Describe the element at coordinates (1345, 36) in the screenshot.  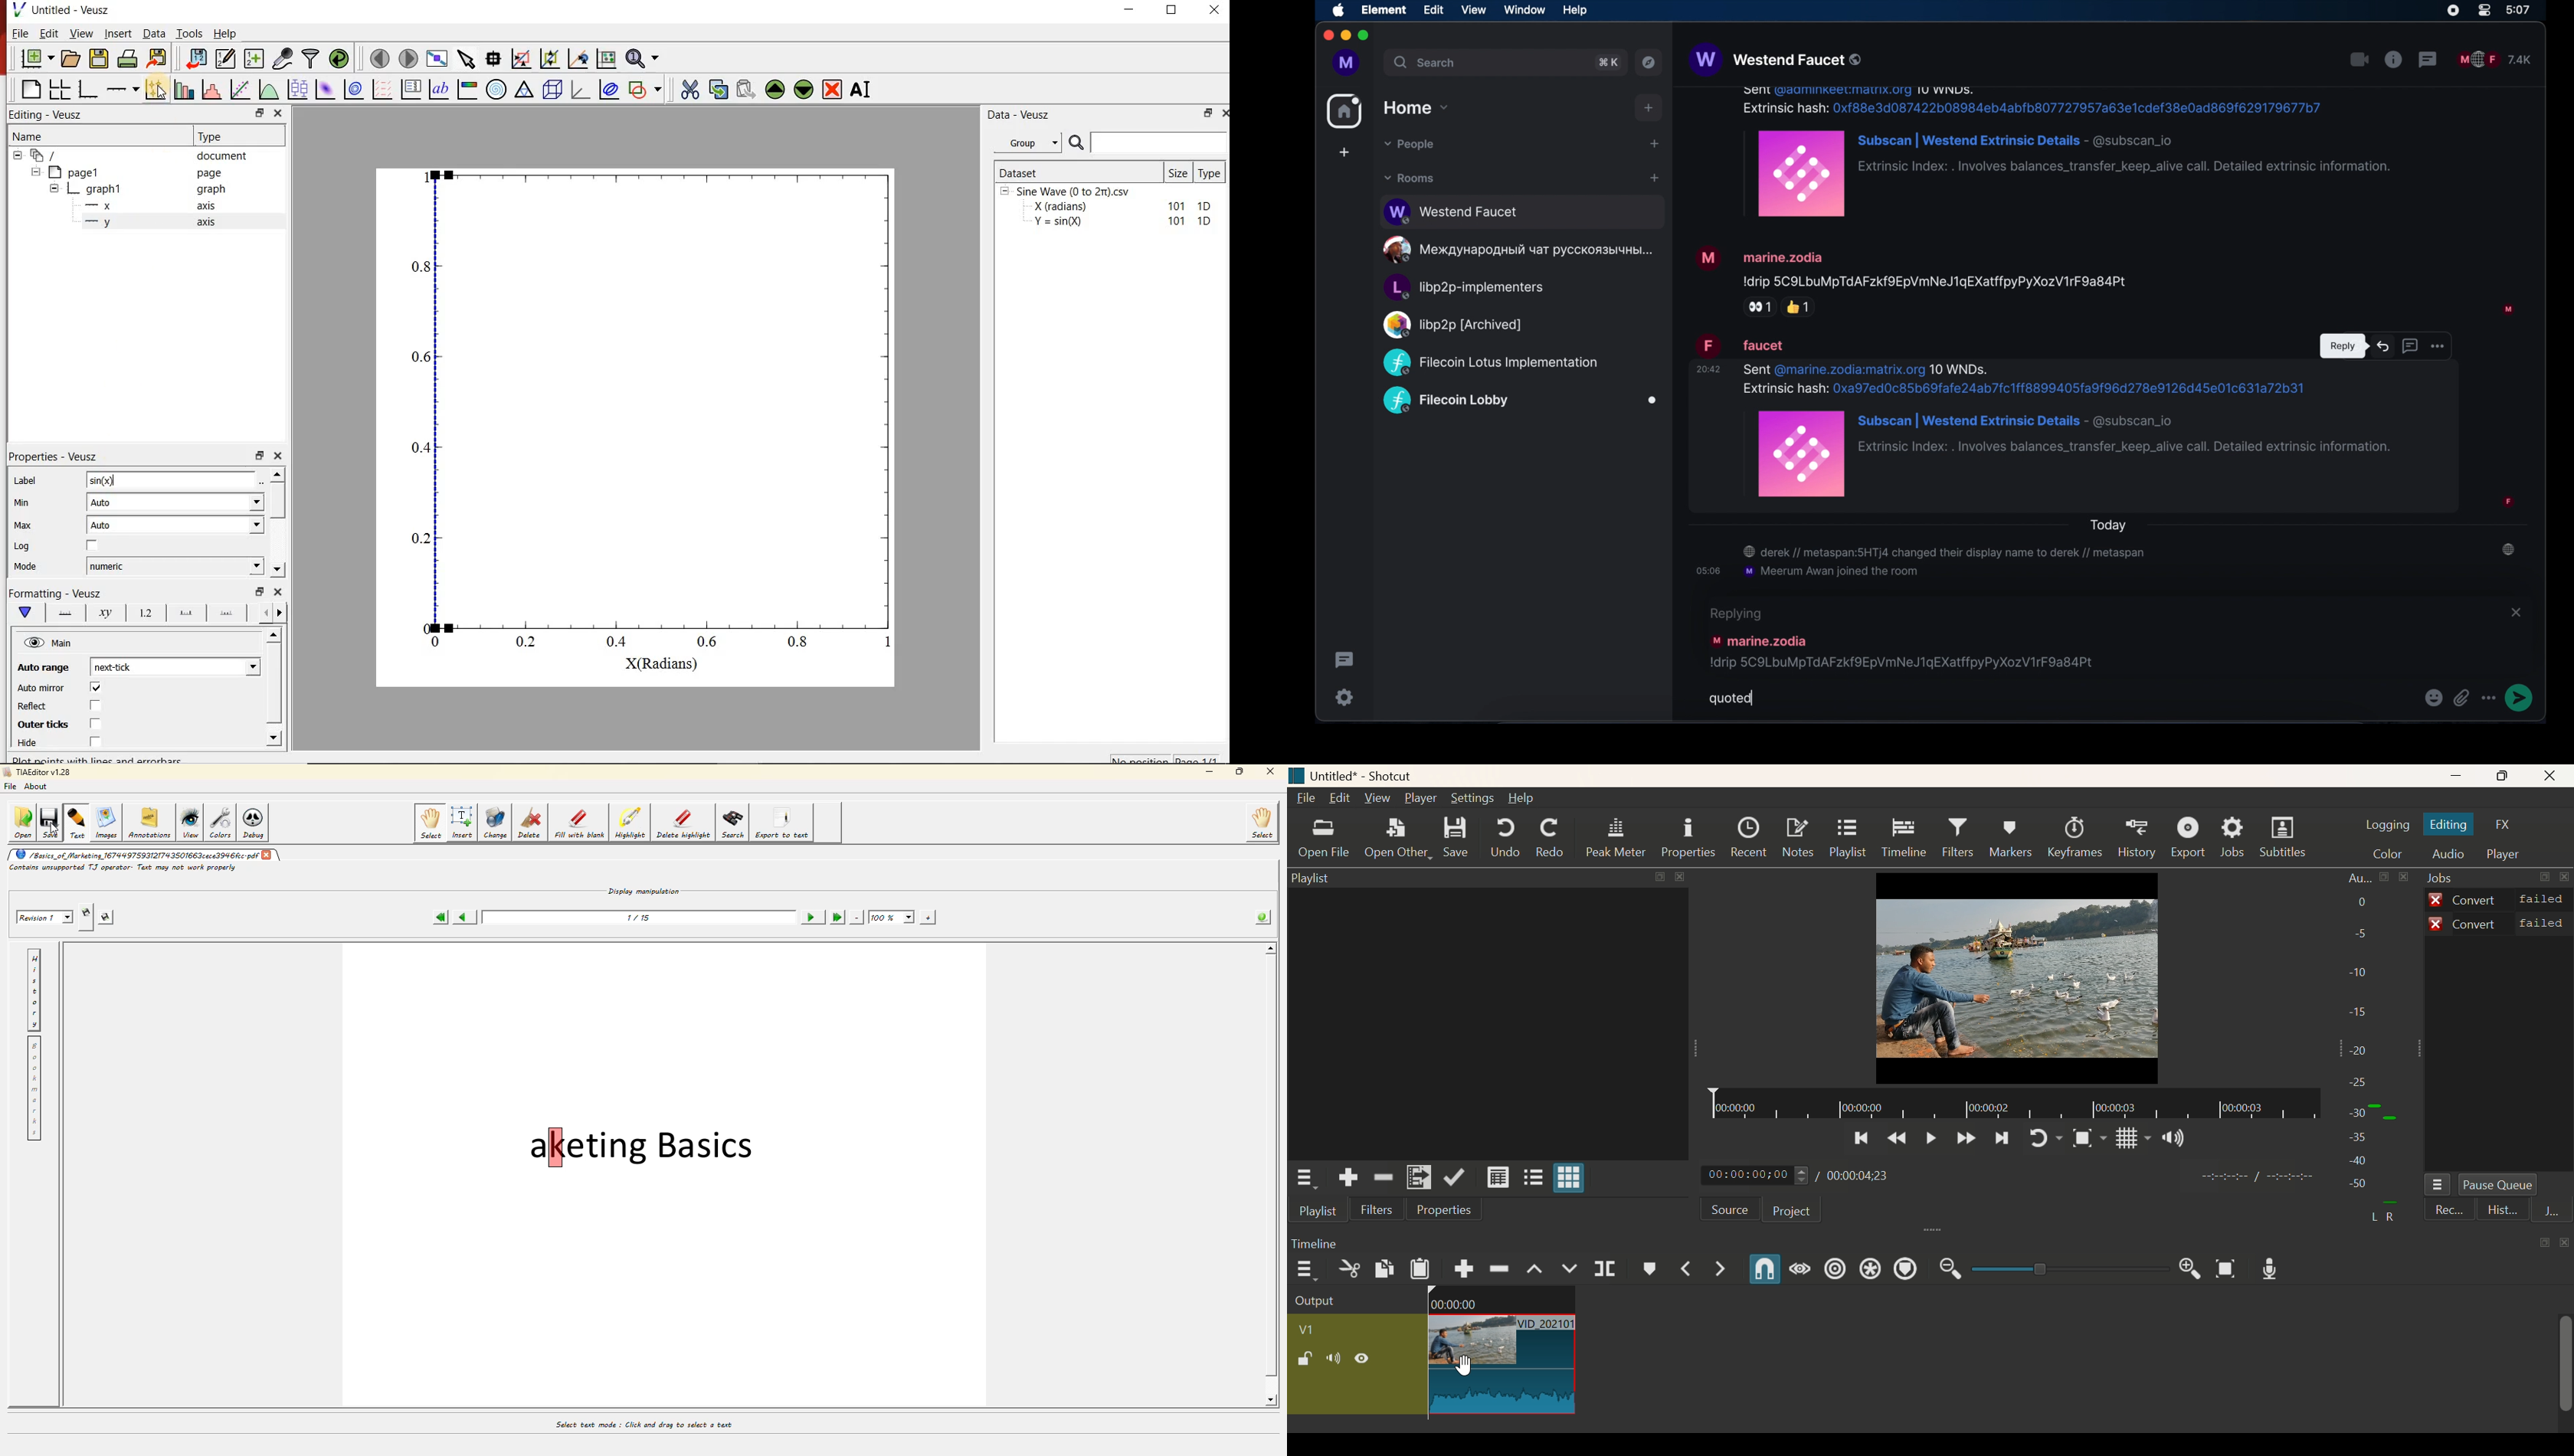
I see `minimize` at that location.